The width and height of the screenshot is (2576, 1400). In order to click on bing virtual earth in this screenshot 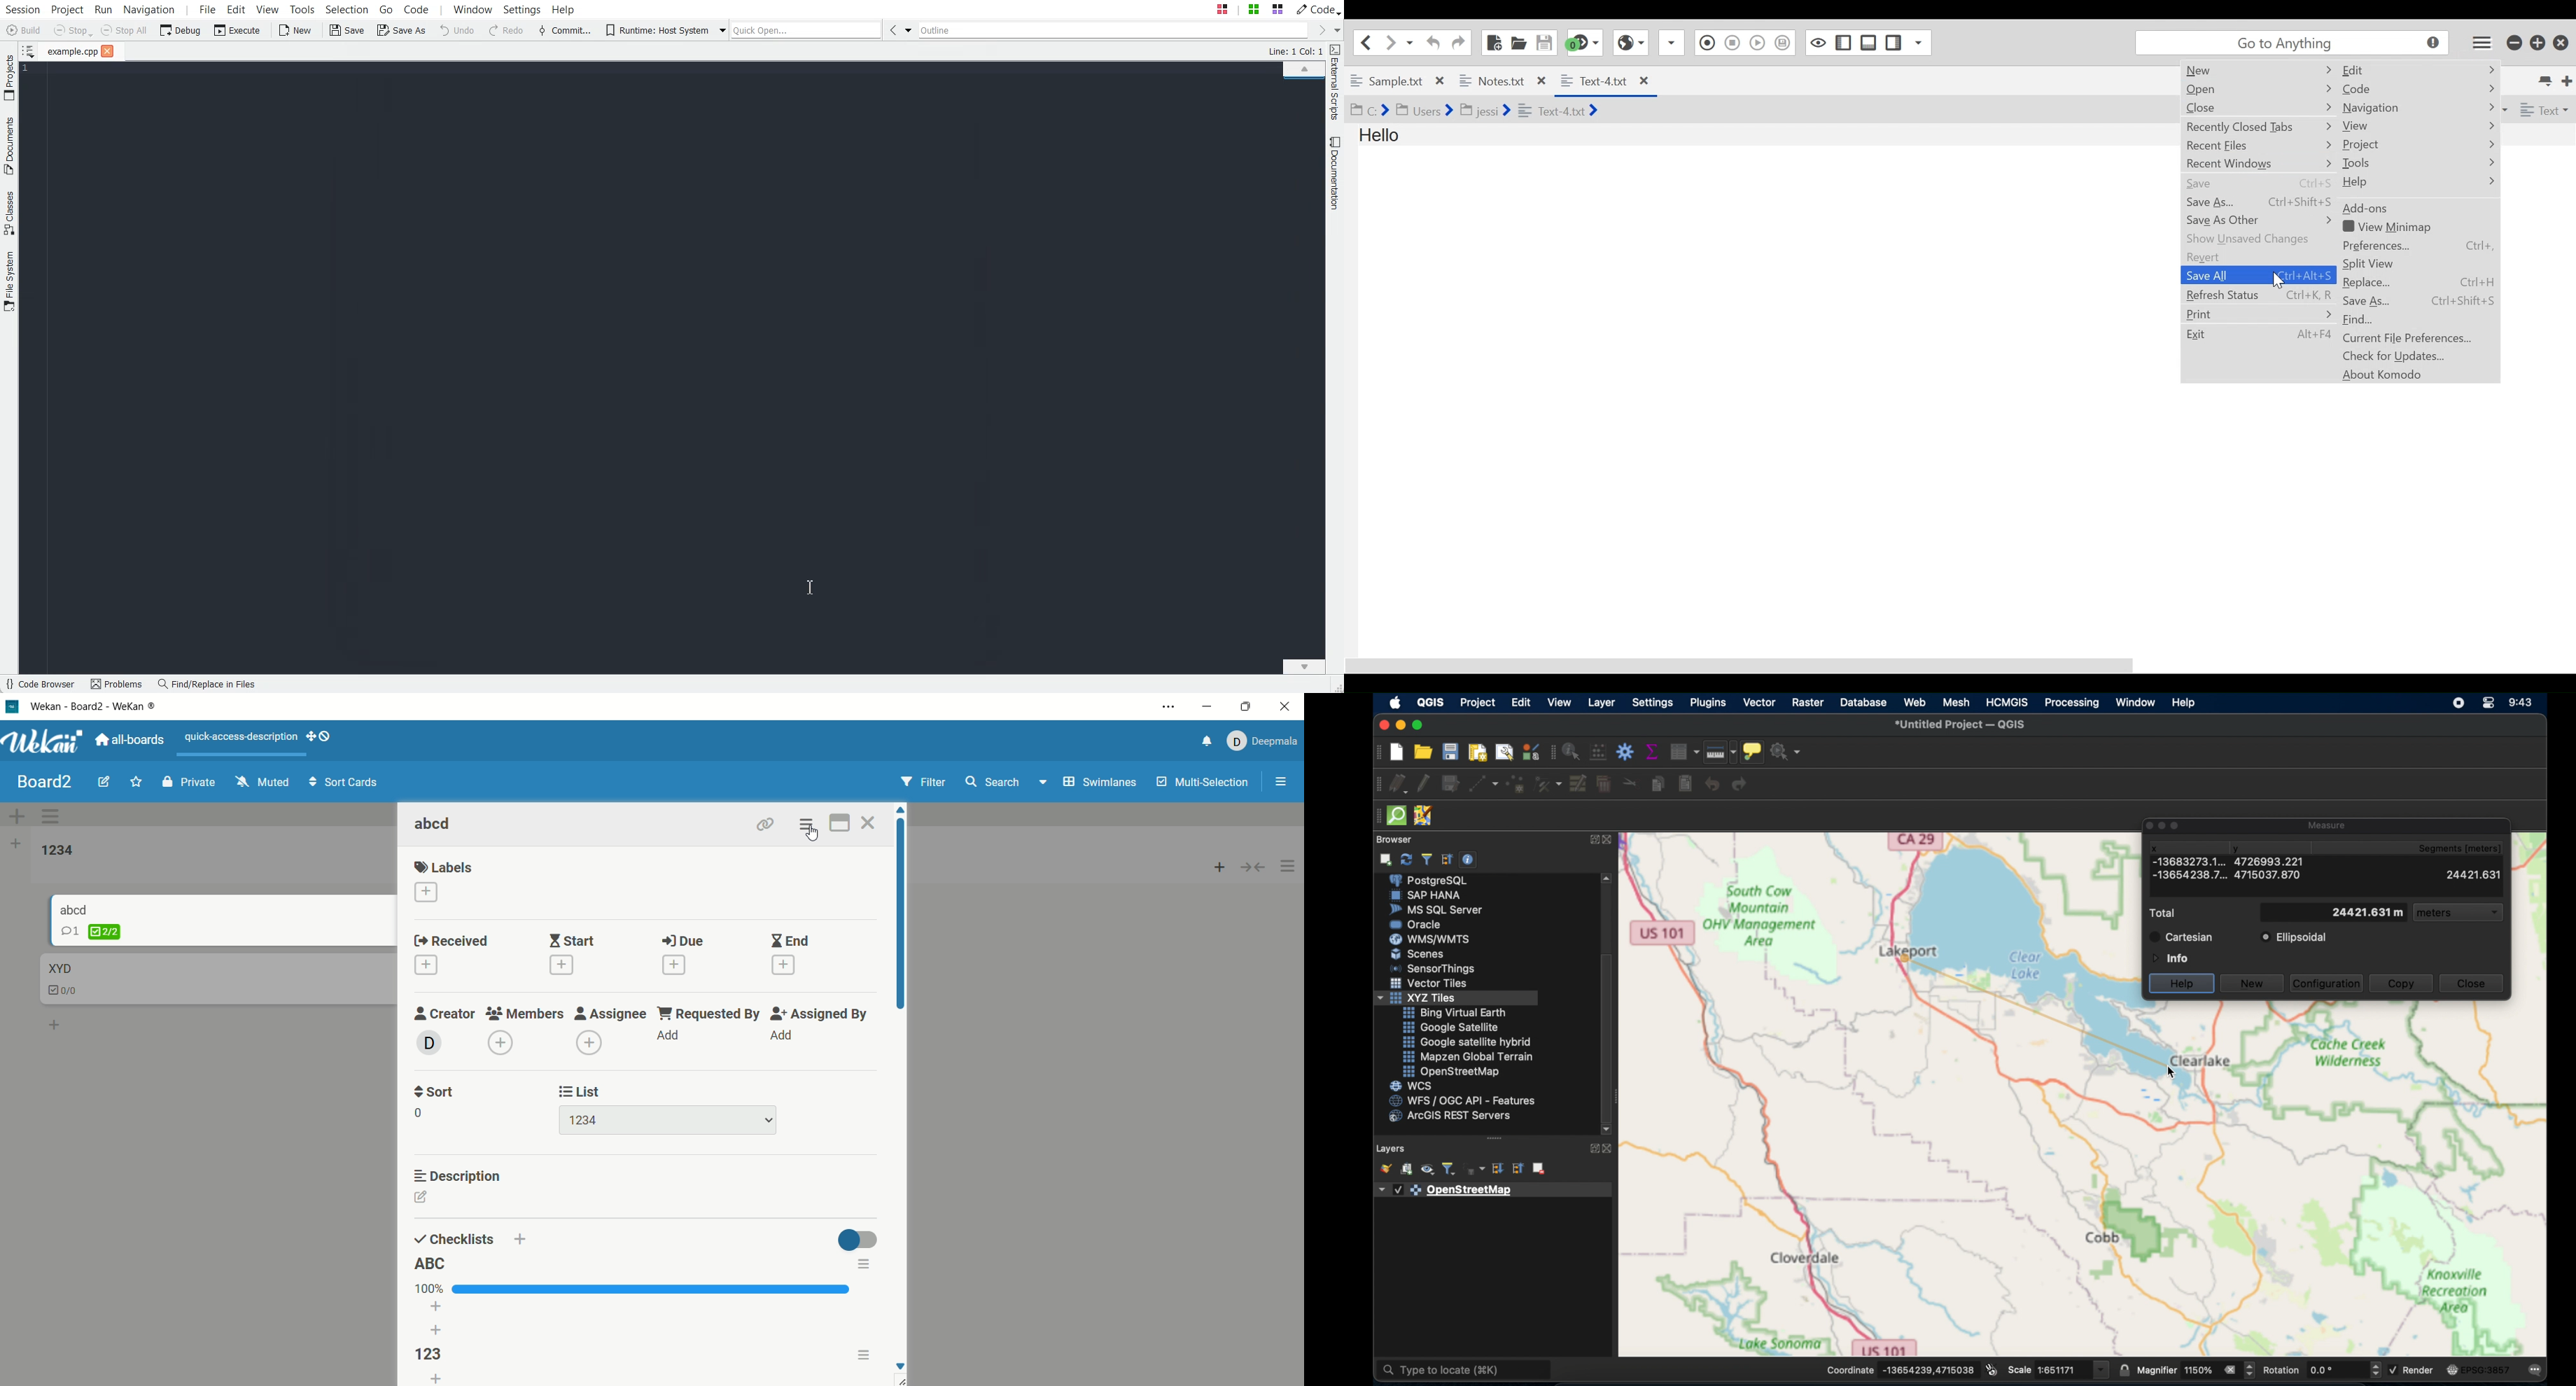, I will do `click(1454, 1013)`.